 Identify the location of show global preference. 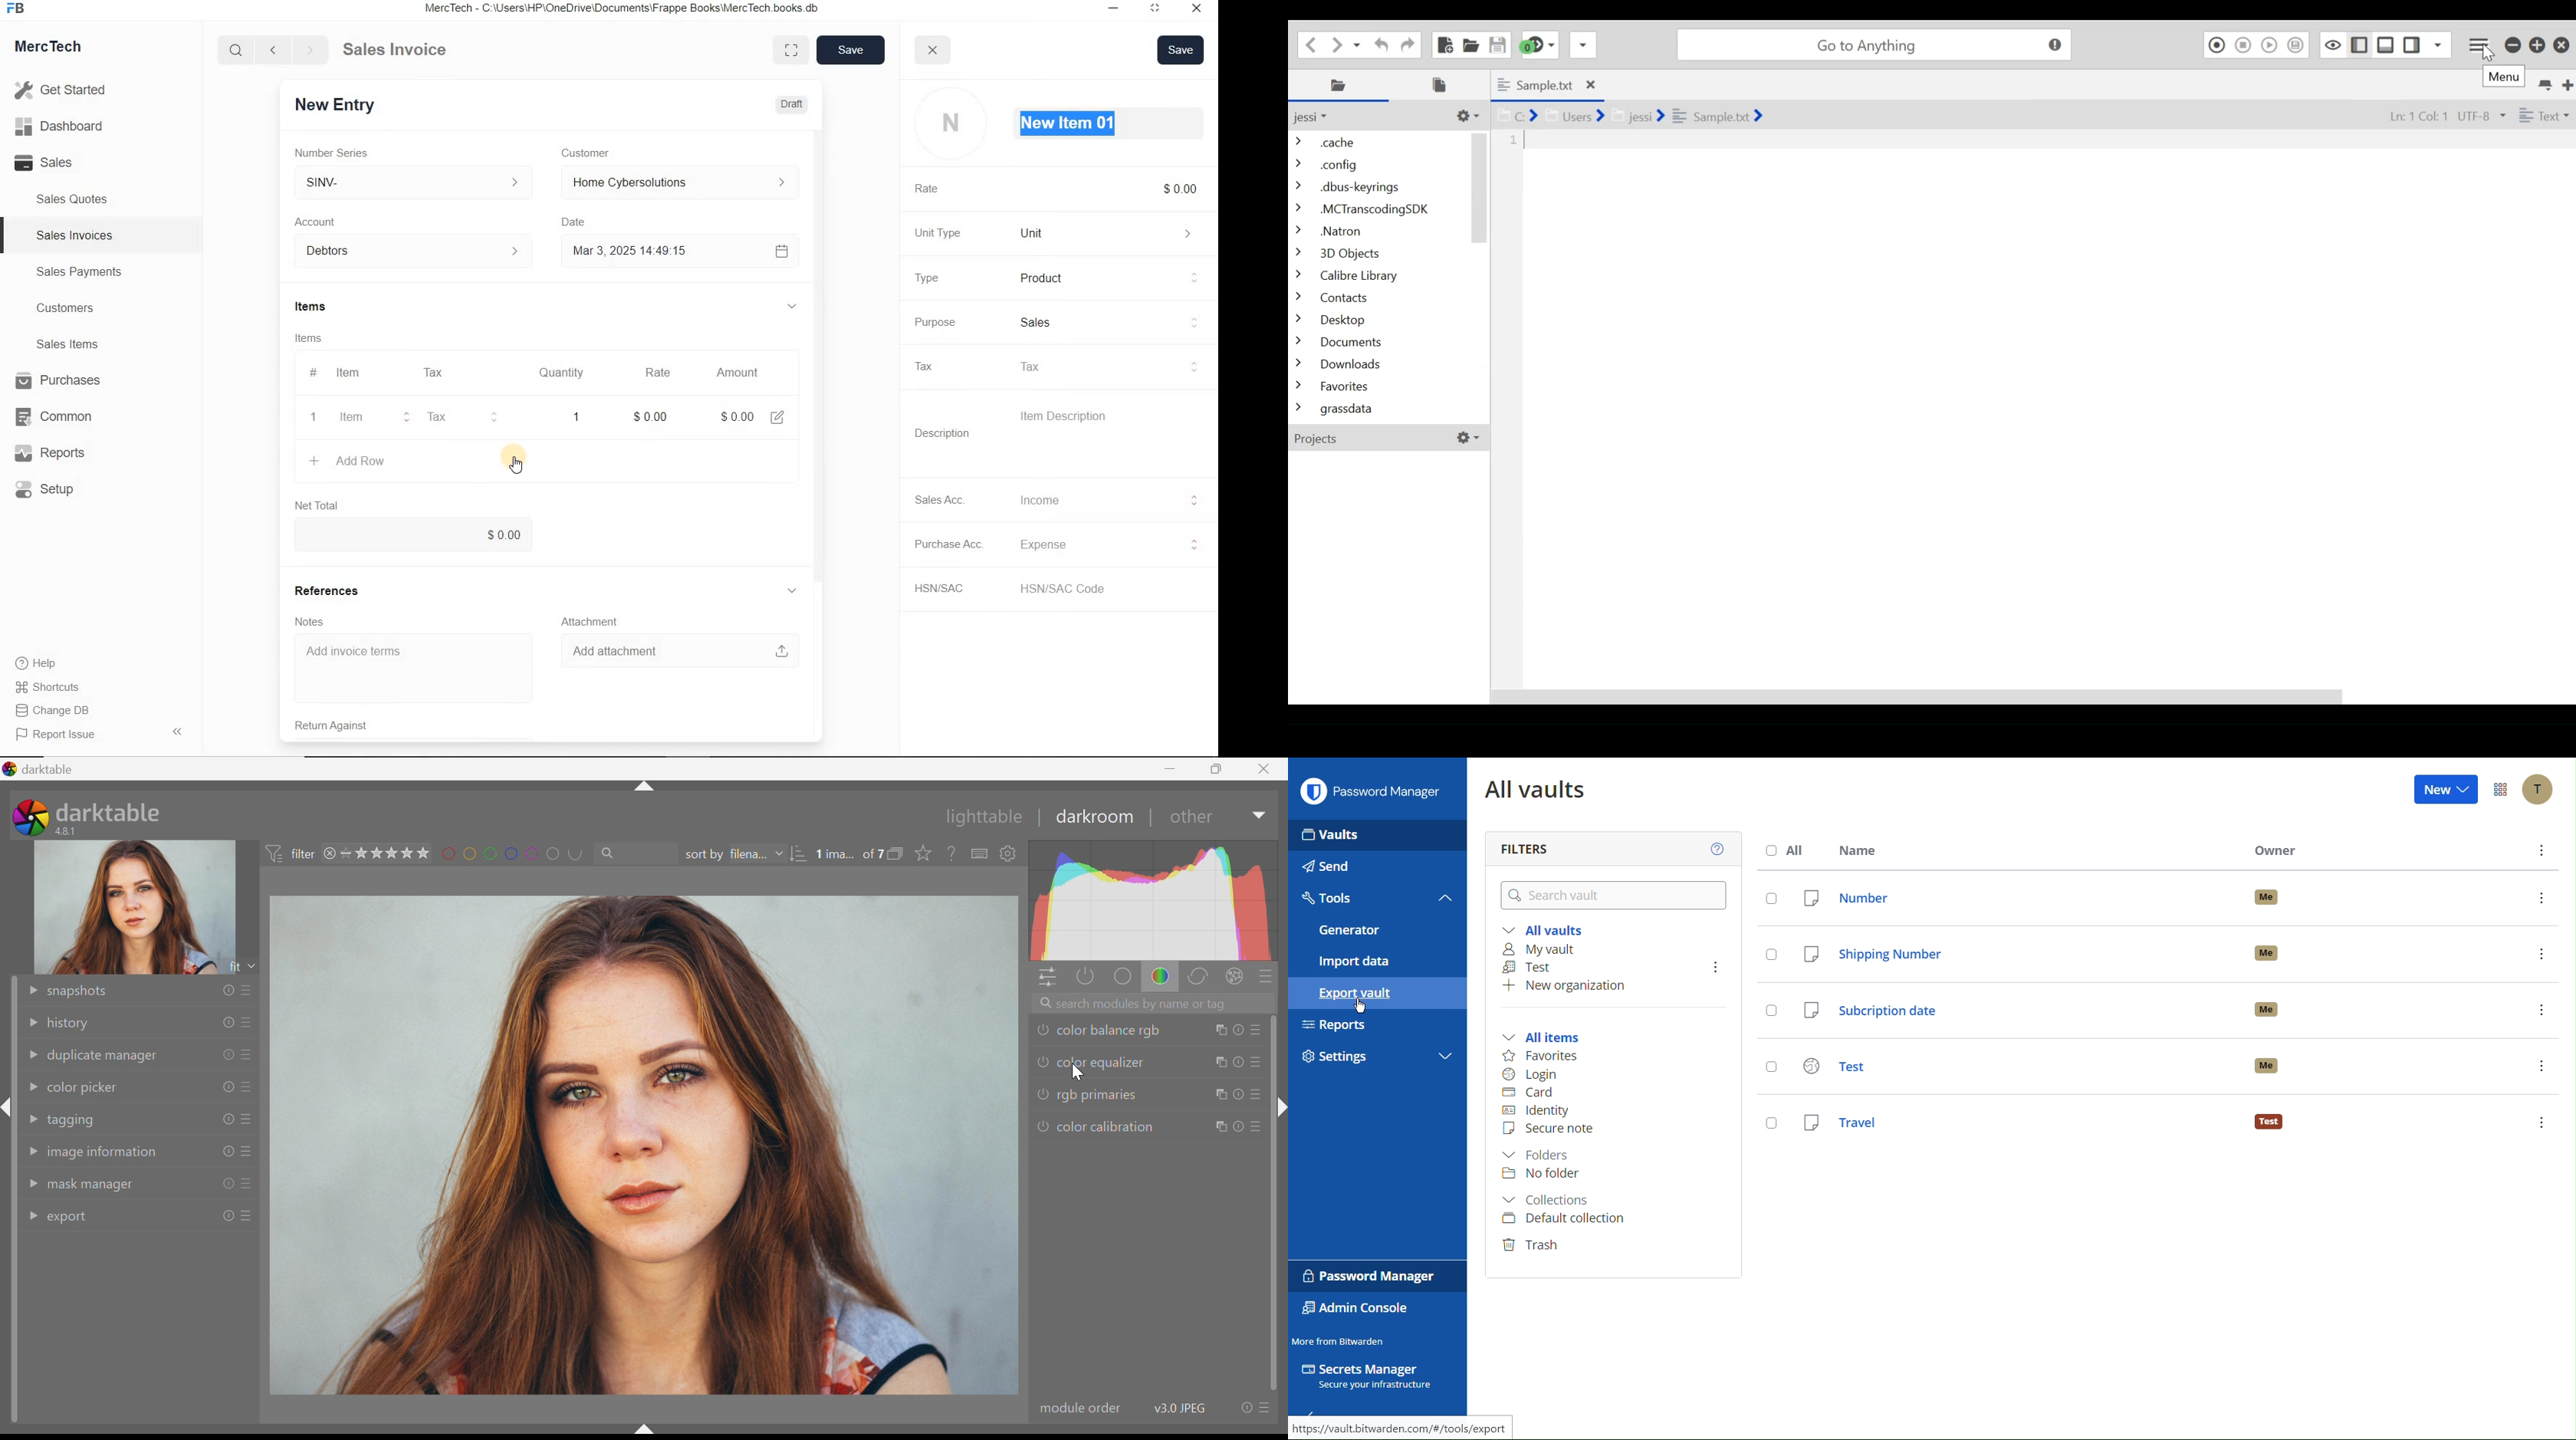
(1008, 854).